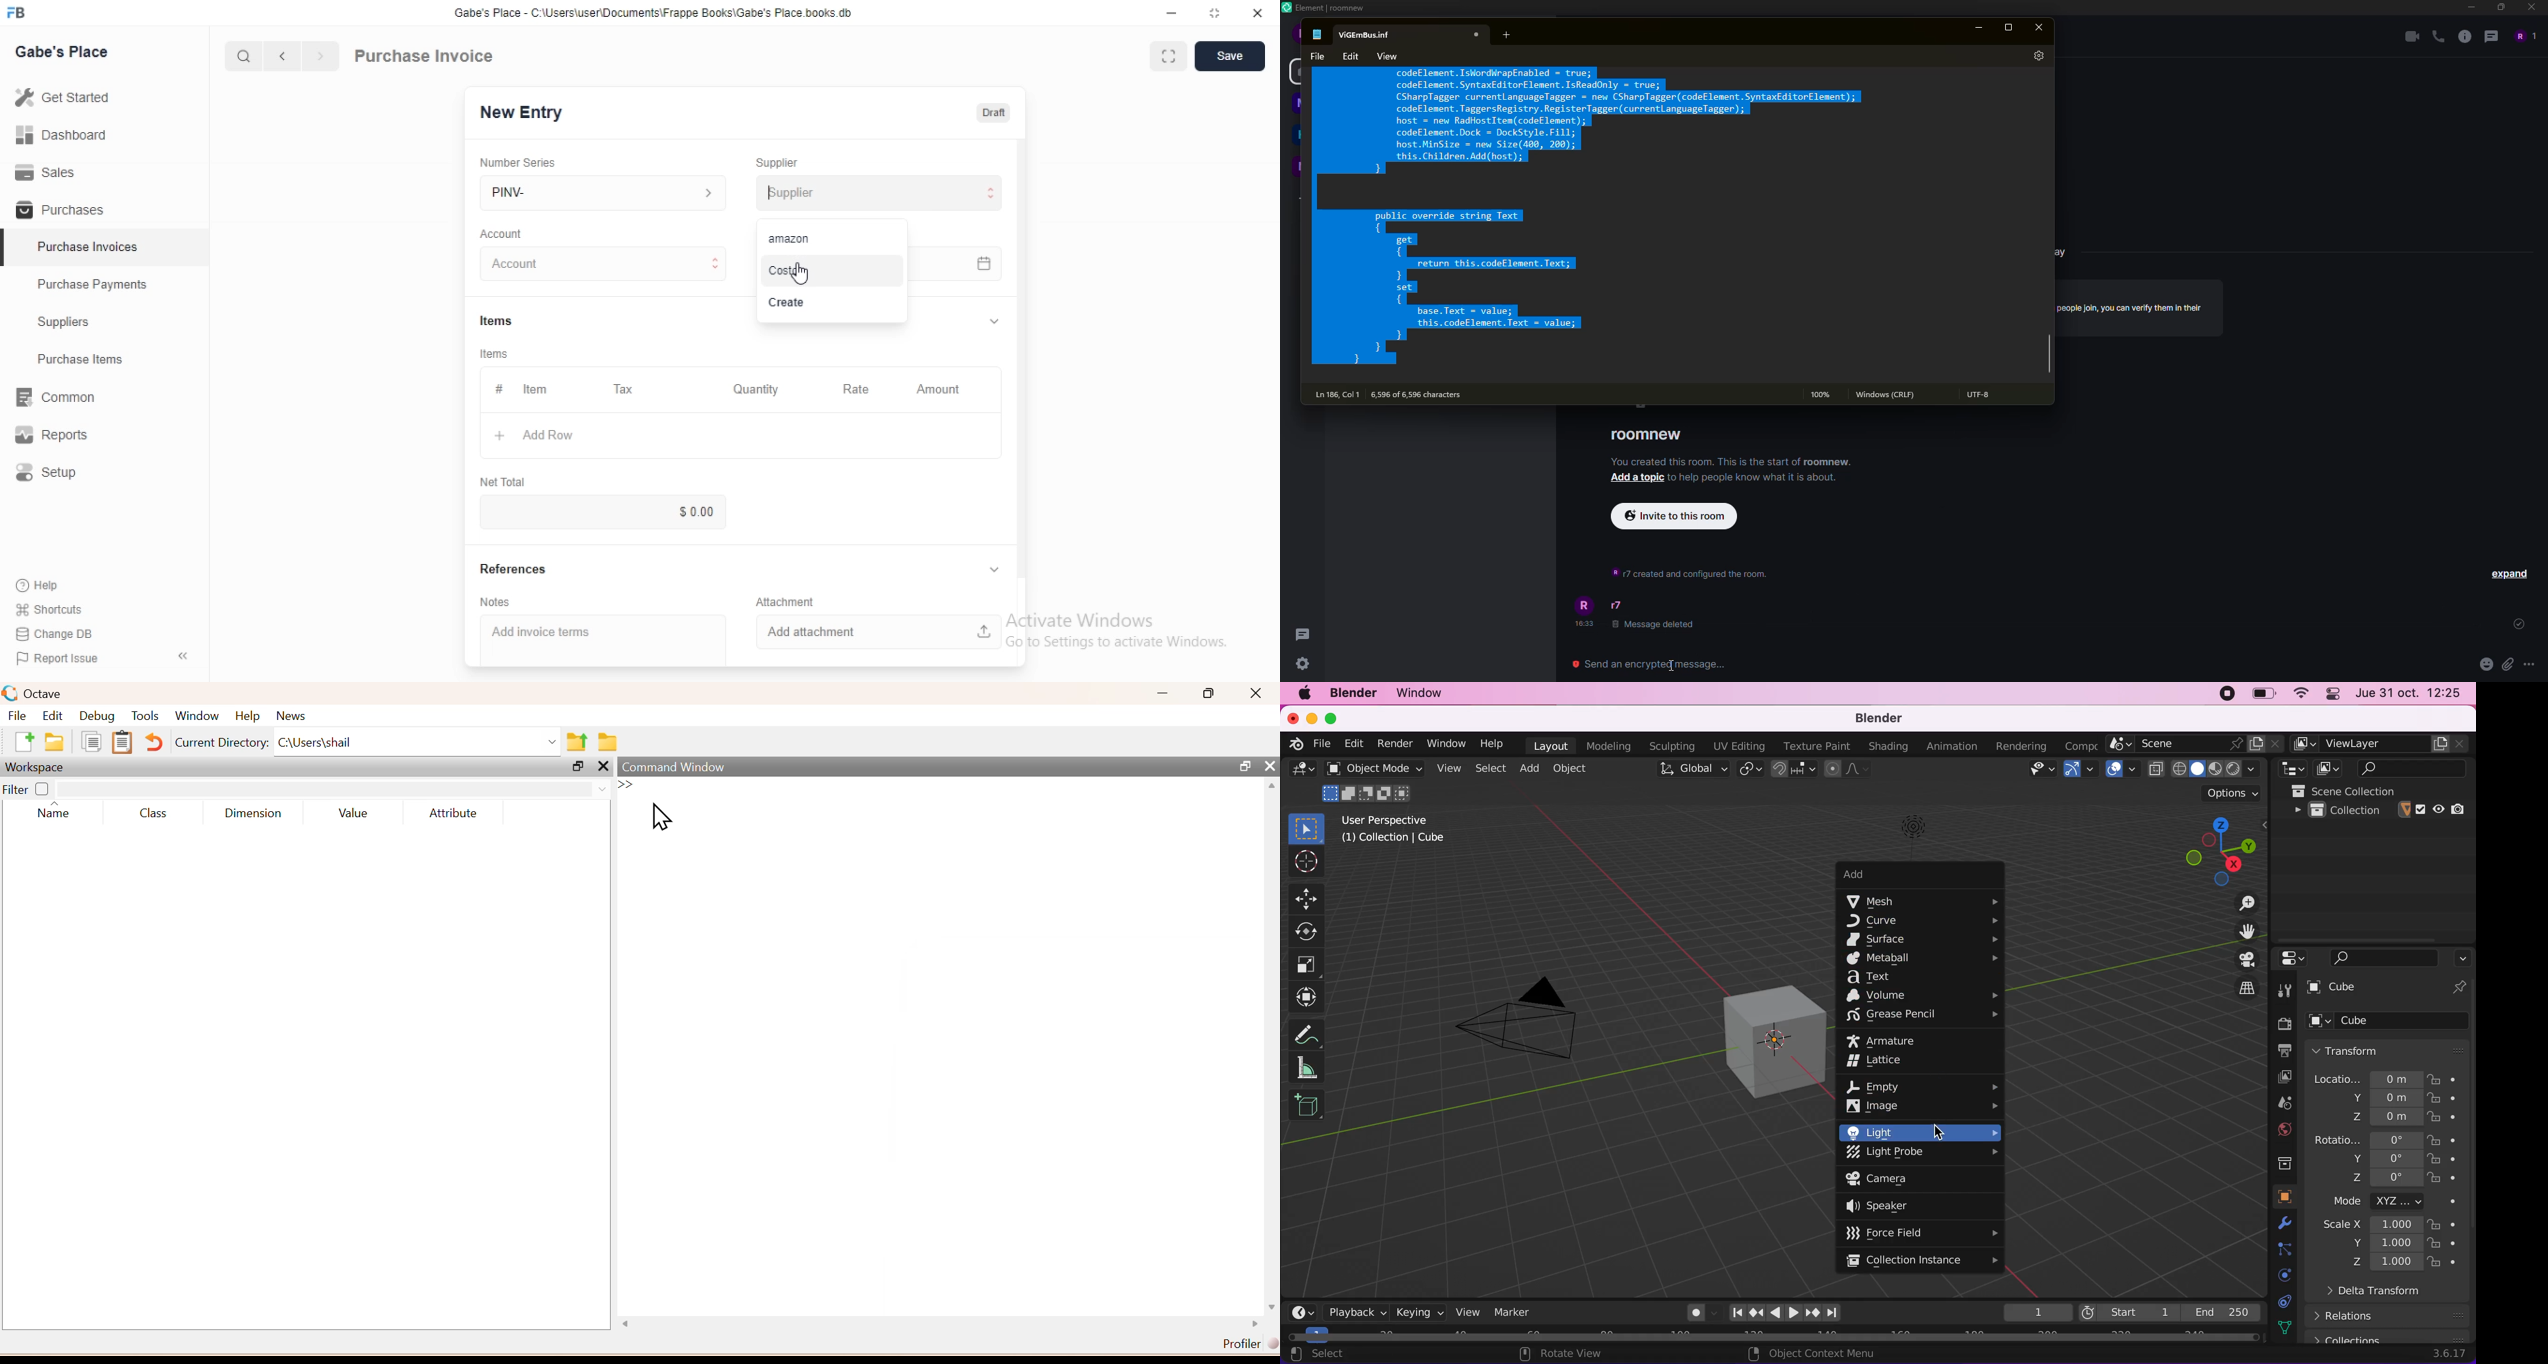  Describe the element at coordinates (1491, 743) in the screenshot. I see `help` at that location.